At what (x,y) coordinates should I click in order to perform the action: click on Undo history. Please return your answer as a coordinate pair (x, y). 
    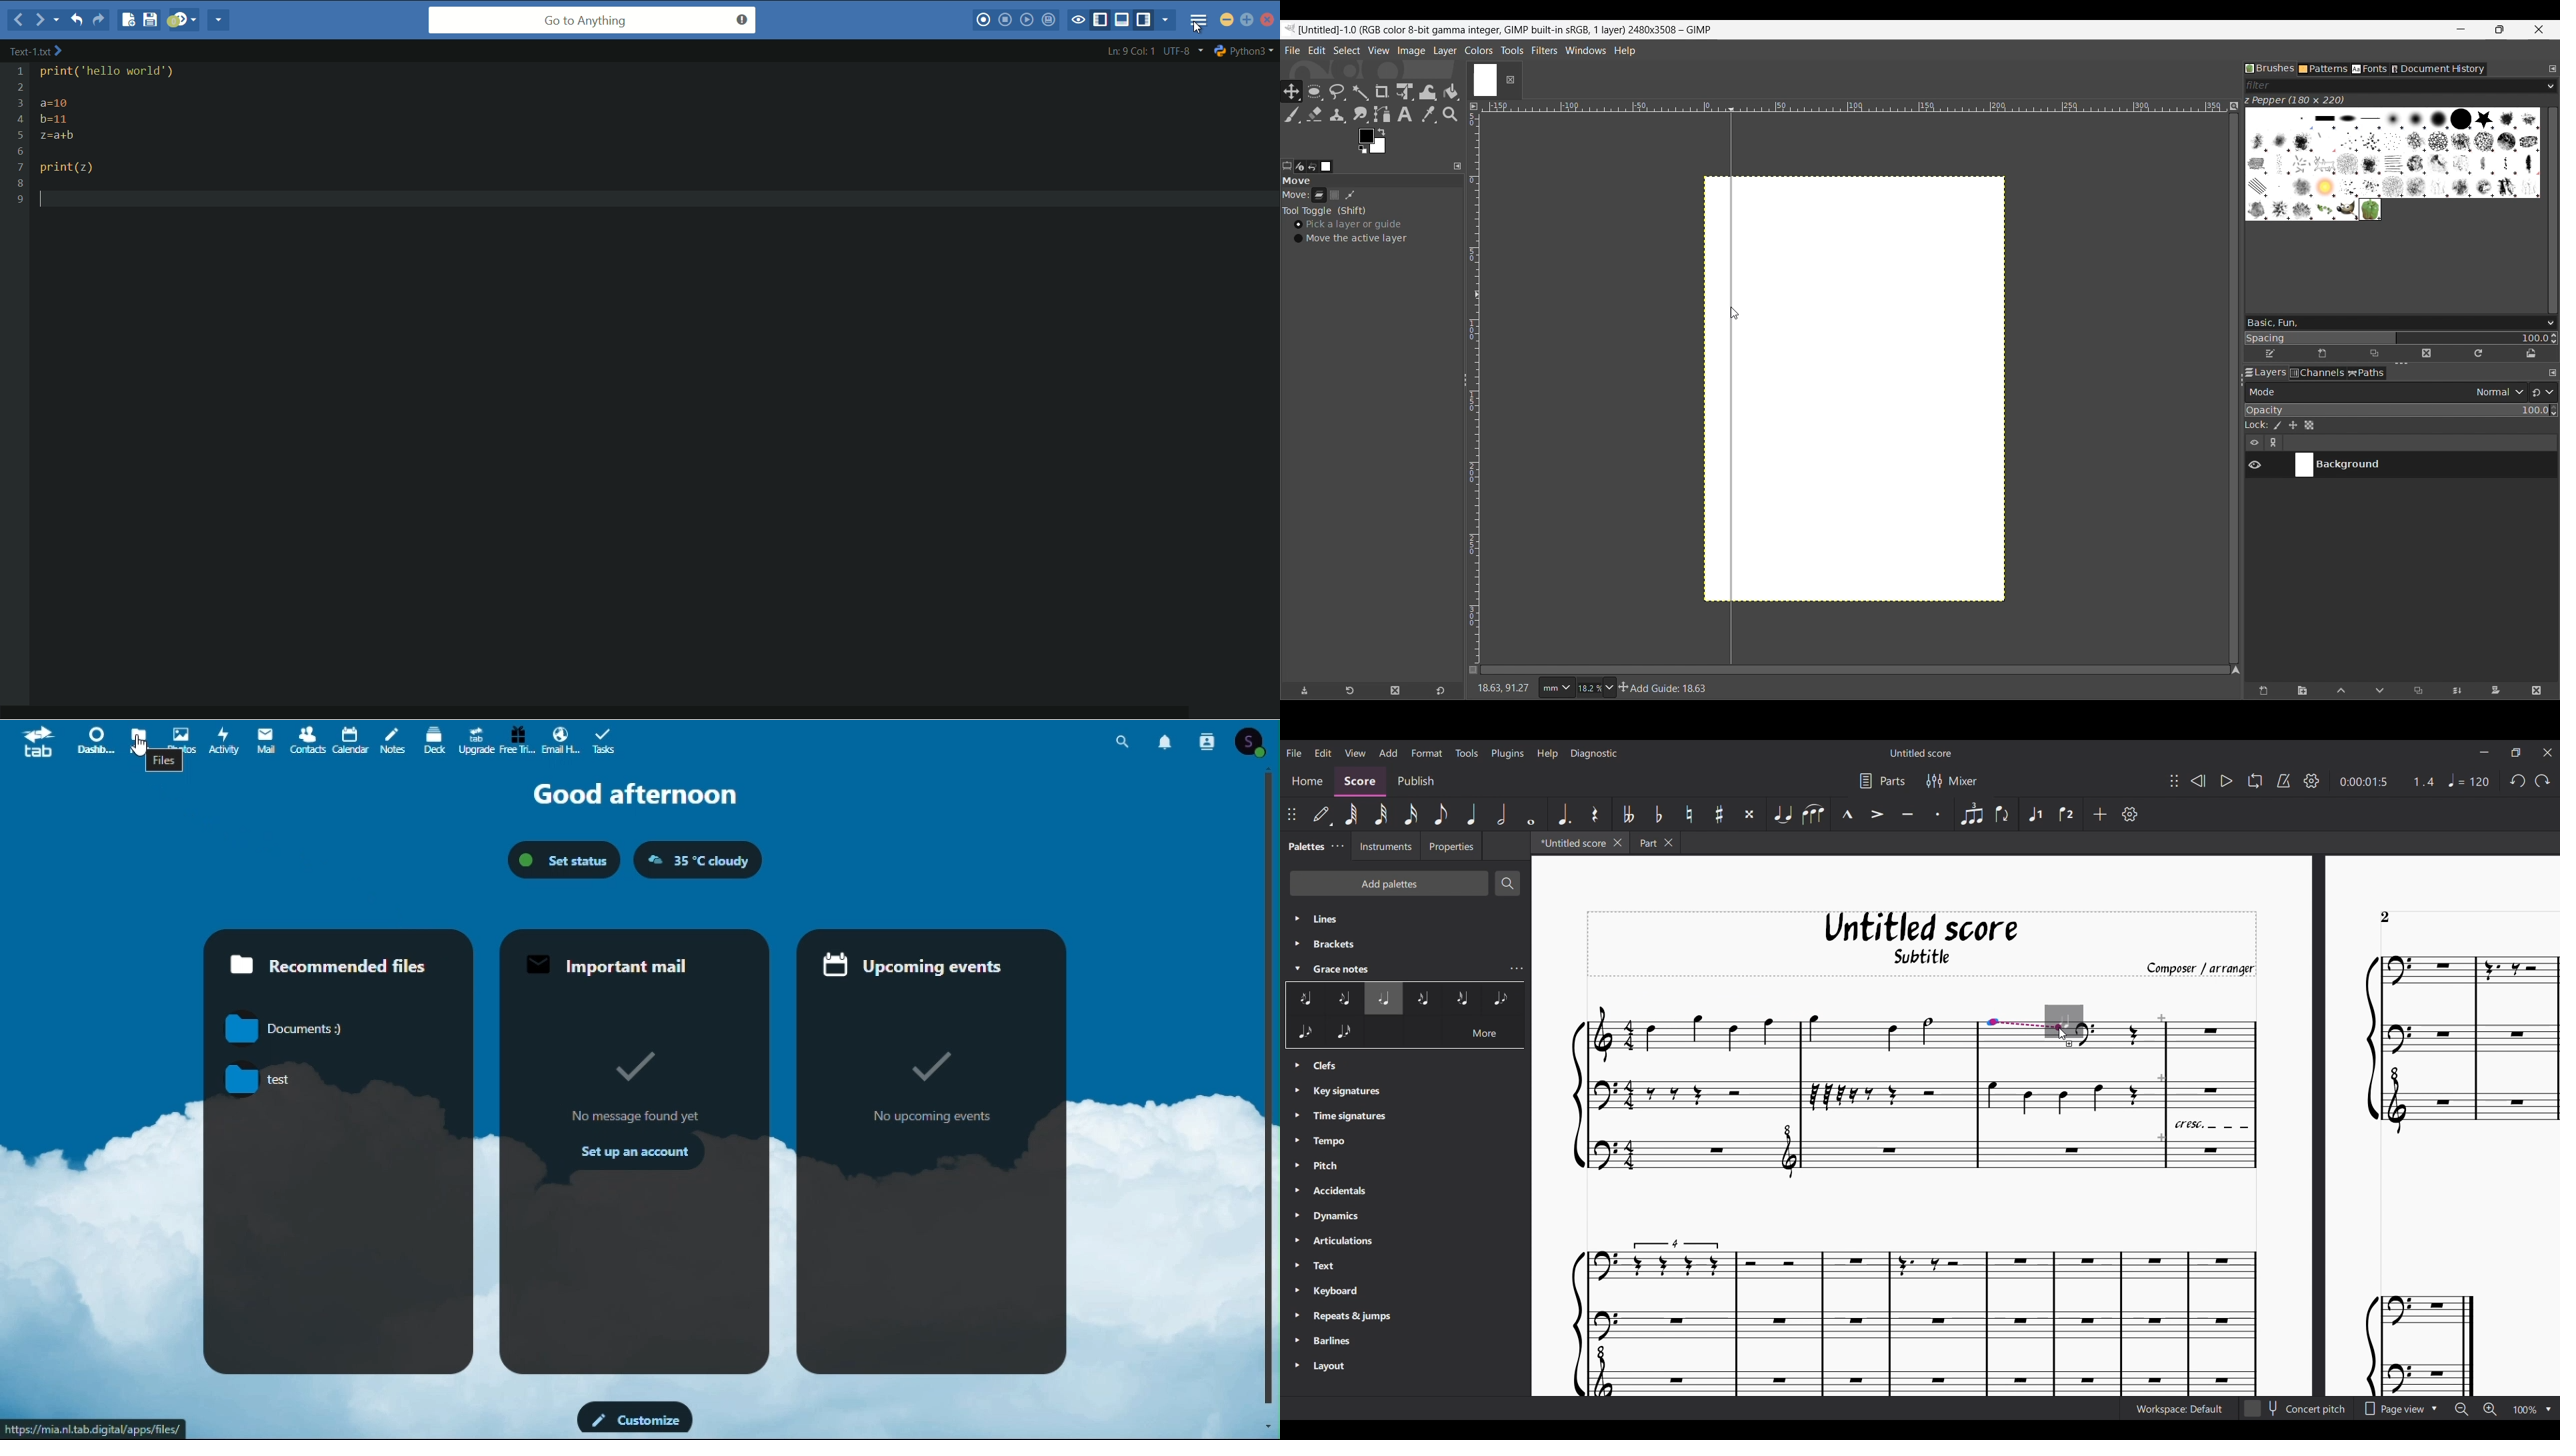
    Looking at the image, I should click on (1314, 167).